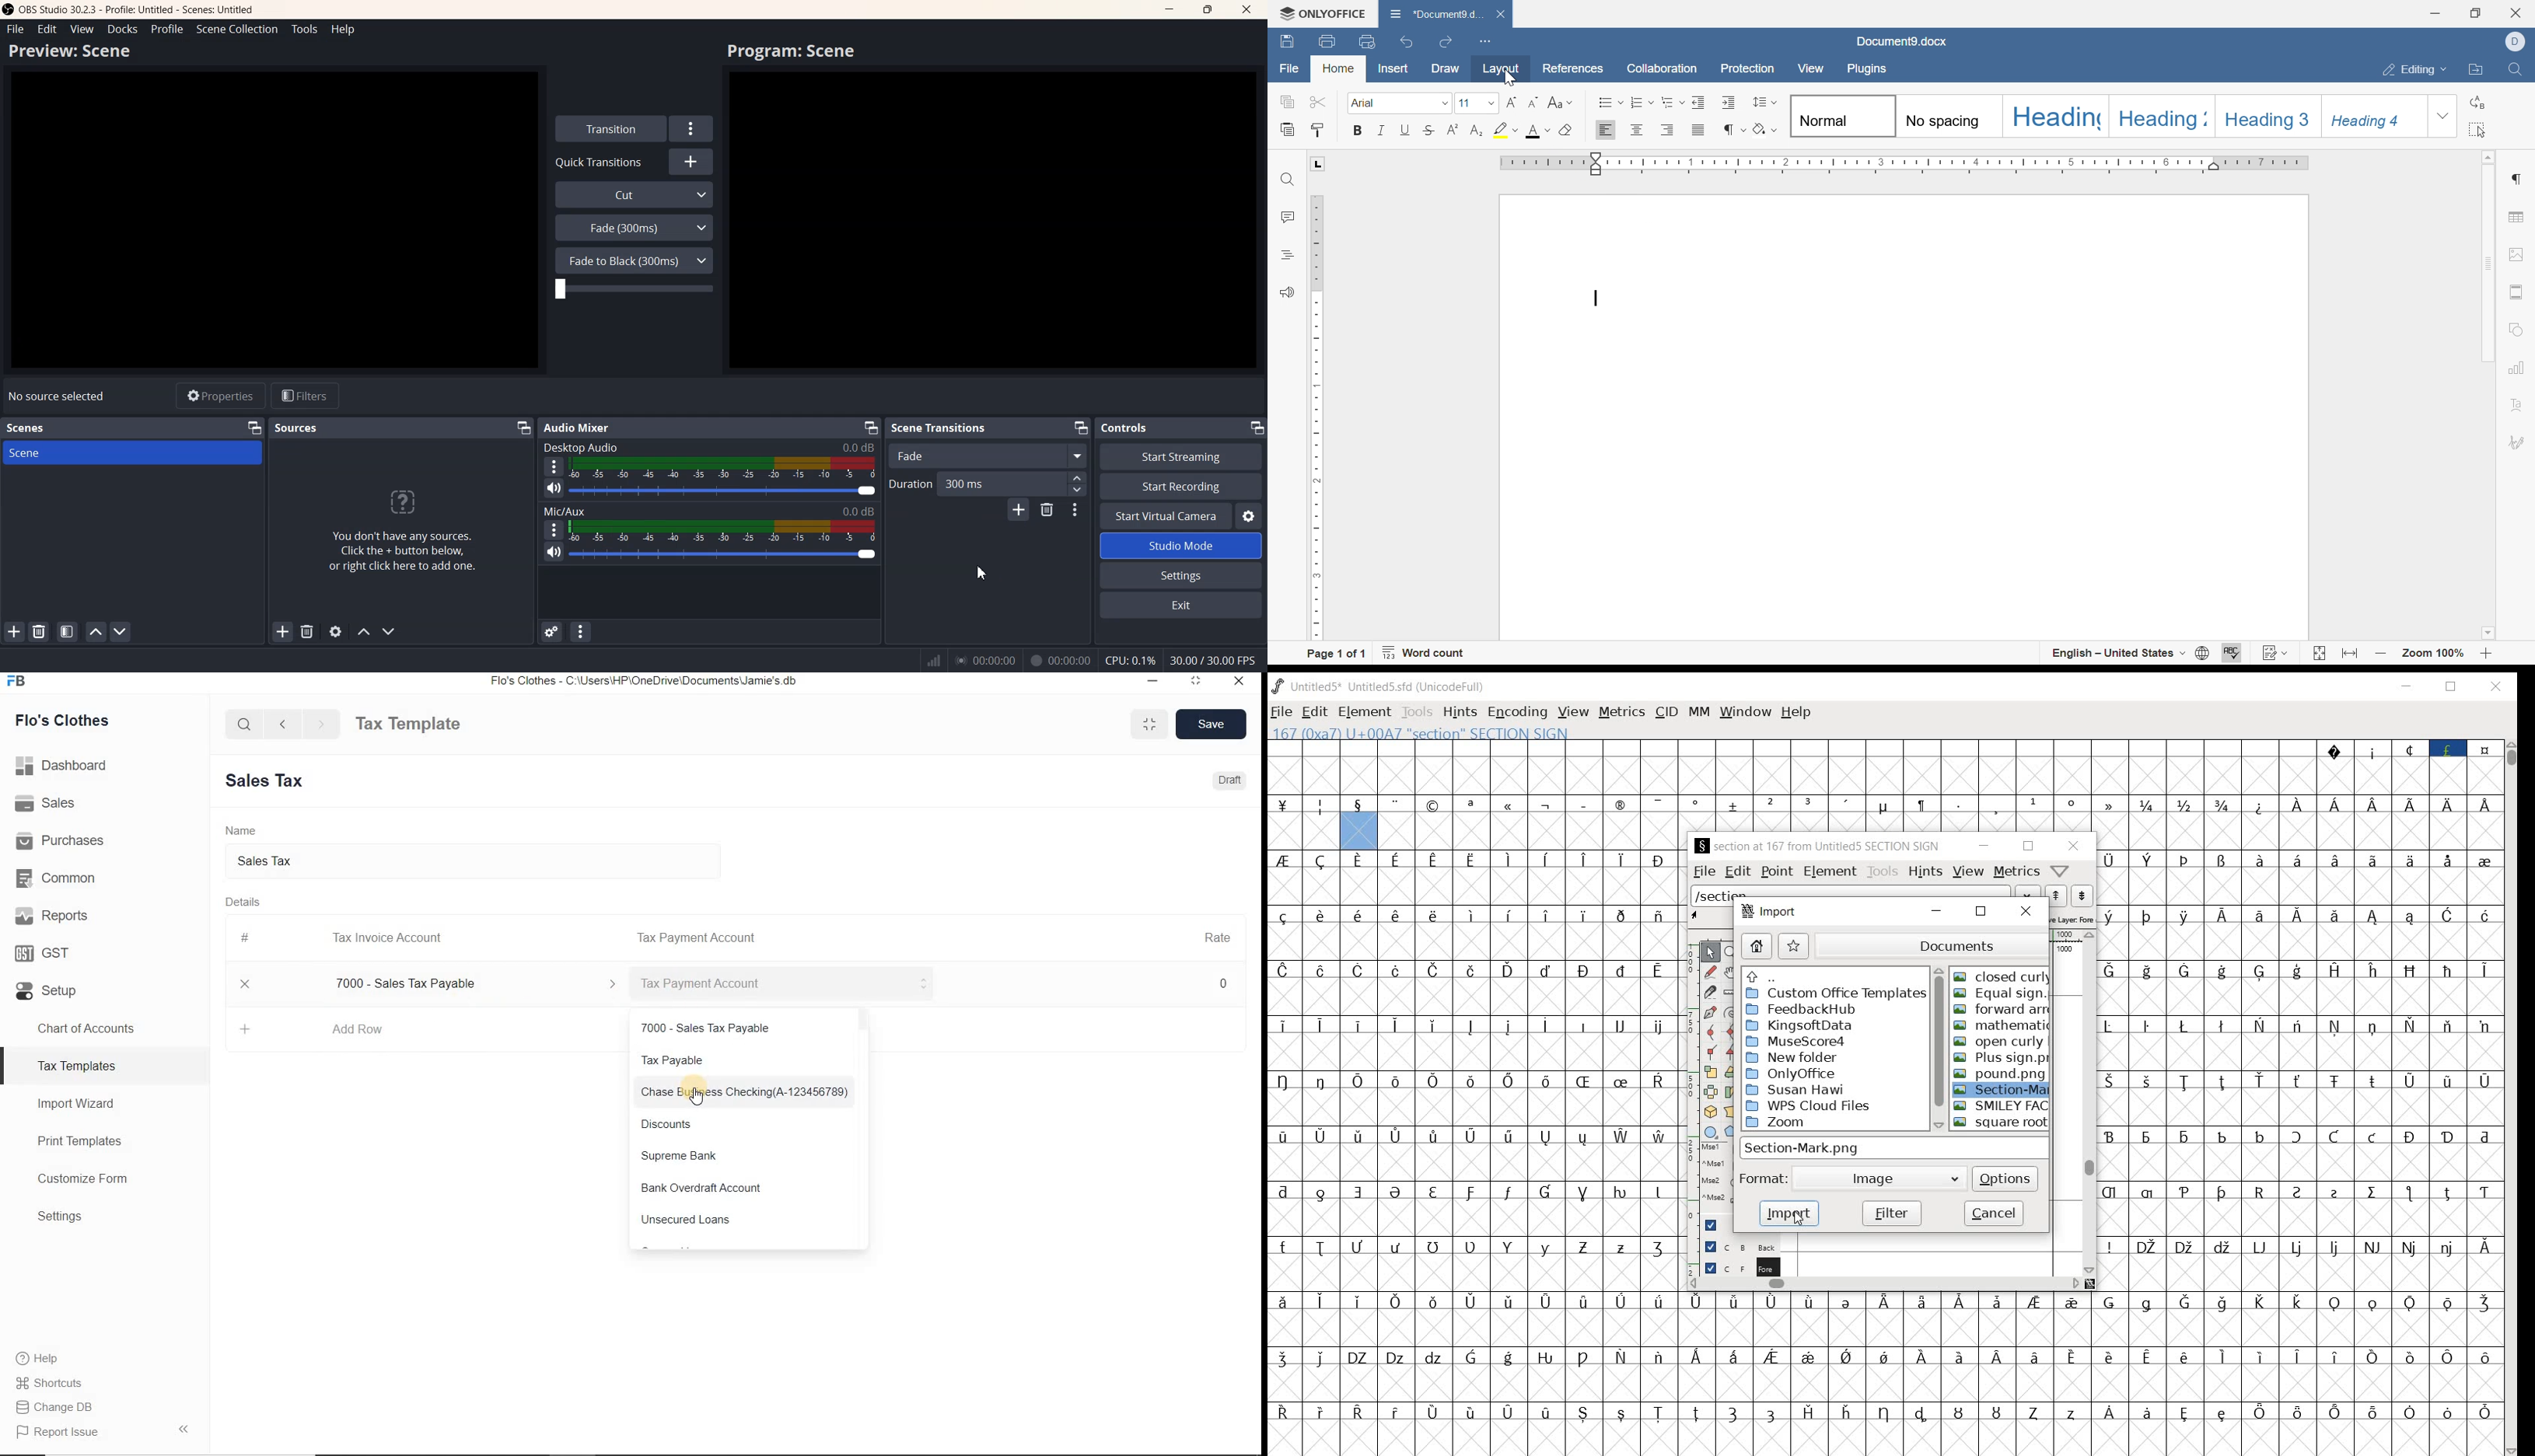 The height and width of the screenshot is (1456, 2548). What do you see at coordinates (1304, 832) in the screenshot?
I see `empty cells` at bounding box center [1304, 832].